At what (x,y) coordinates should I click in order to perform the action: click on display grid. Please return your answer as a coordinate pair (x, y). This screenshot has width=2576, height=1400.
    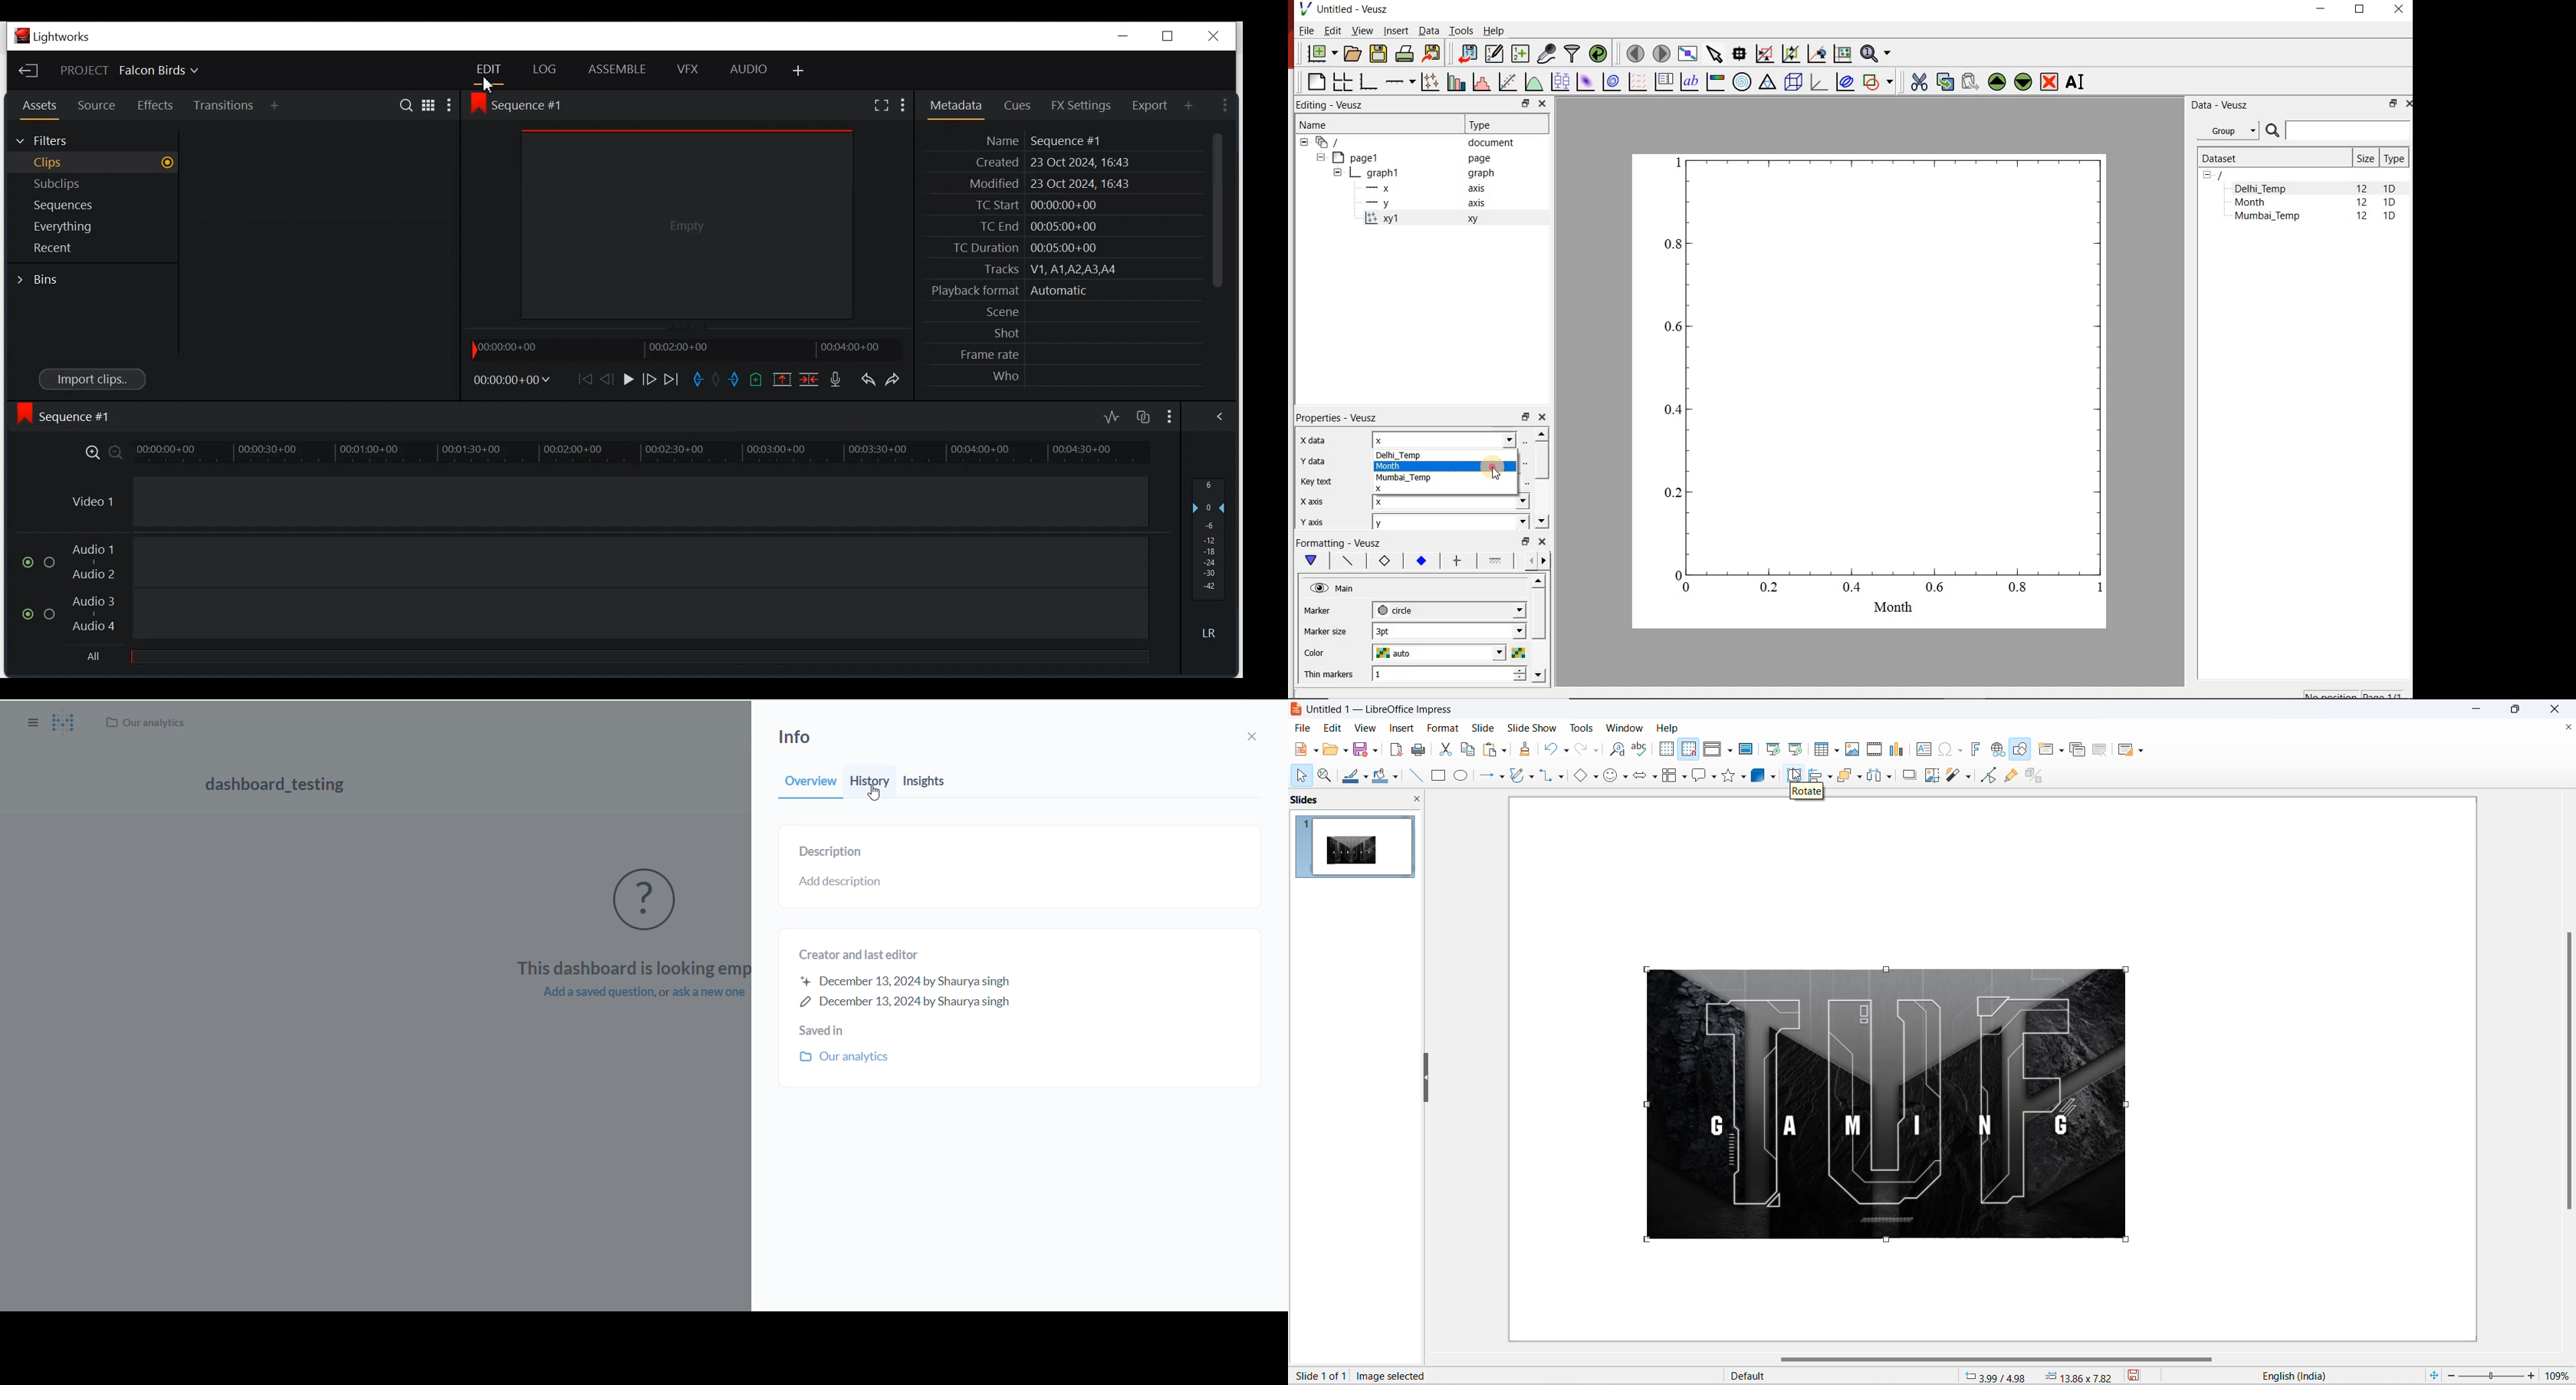
    Looking at the image, I should click on (1666, 748).